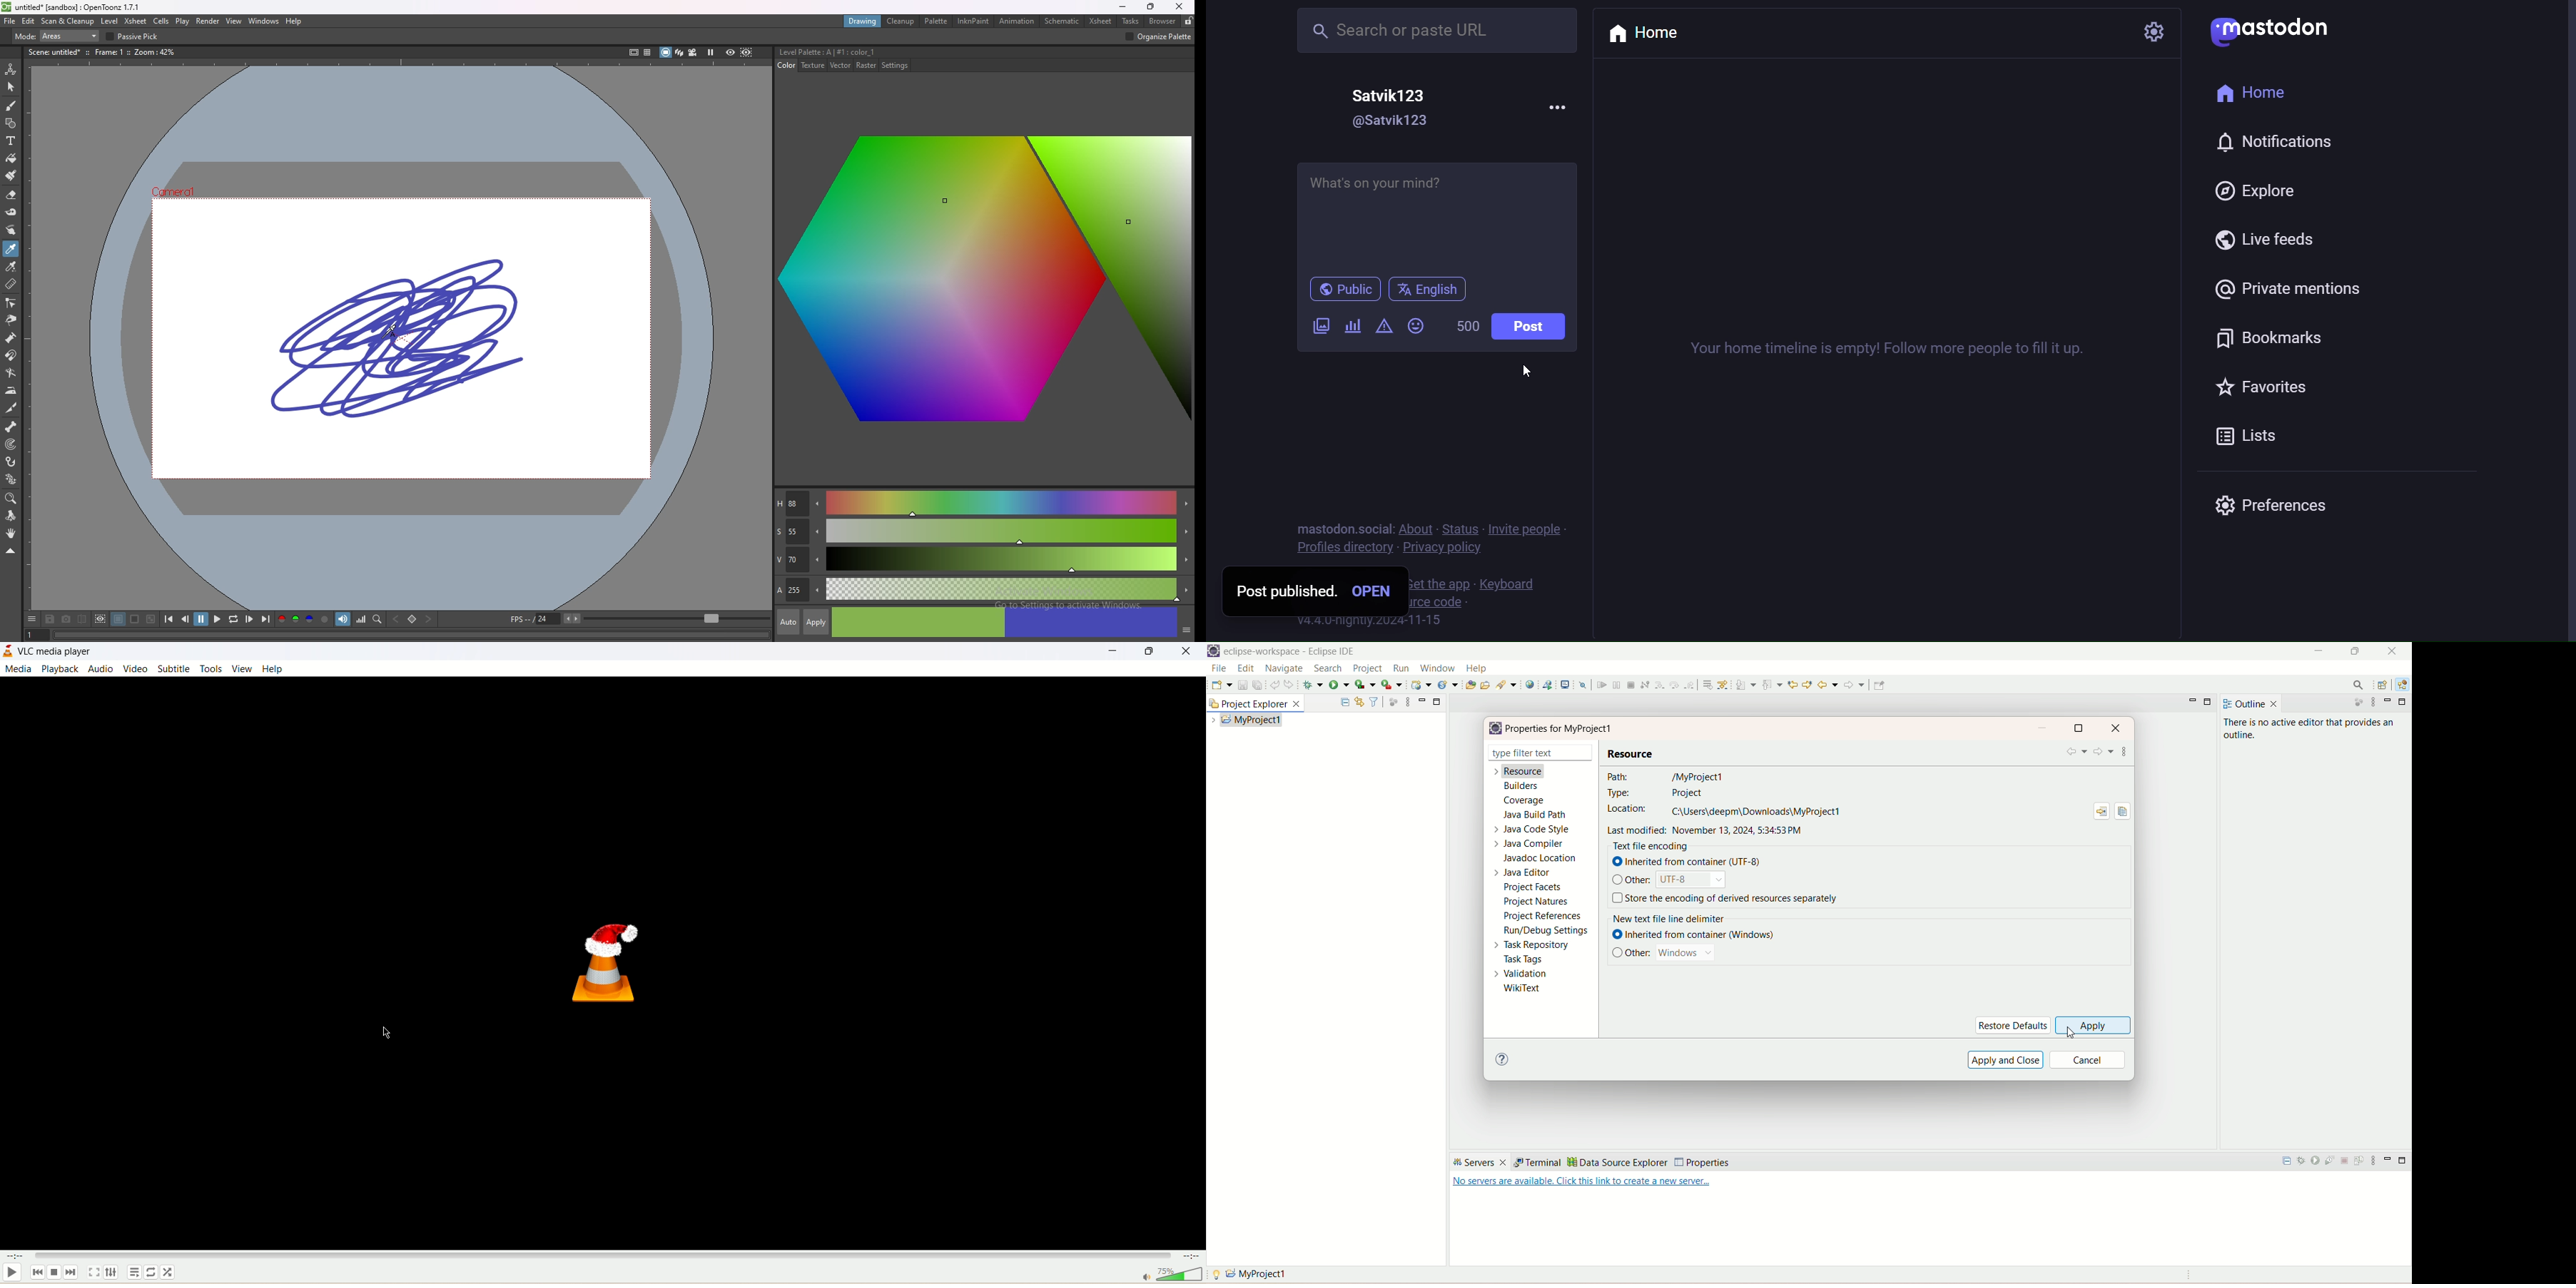 This screenshot has height=1288, width=2576. I want to click on saturation, so click(983, 532).